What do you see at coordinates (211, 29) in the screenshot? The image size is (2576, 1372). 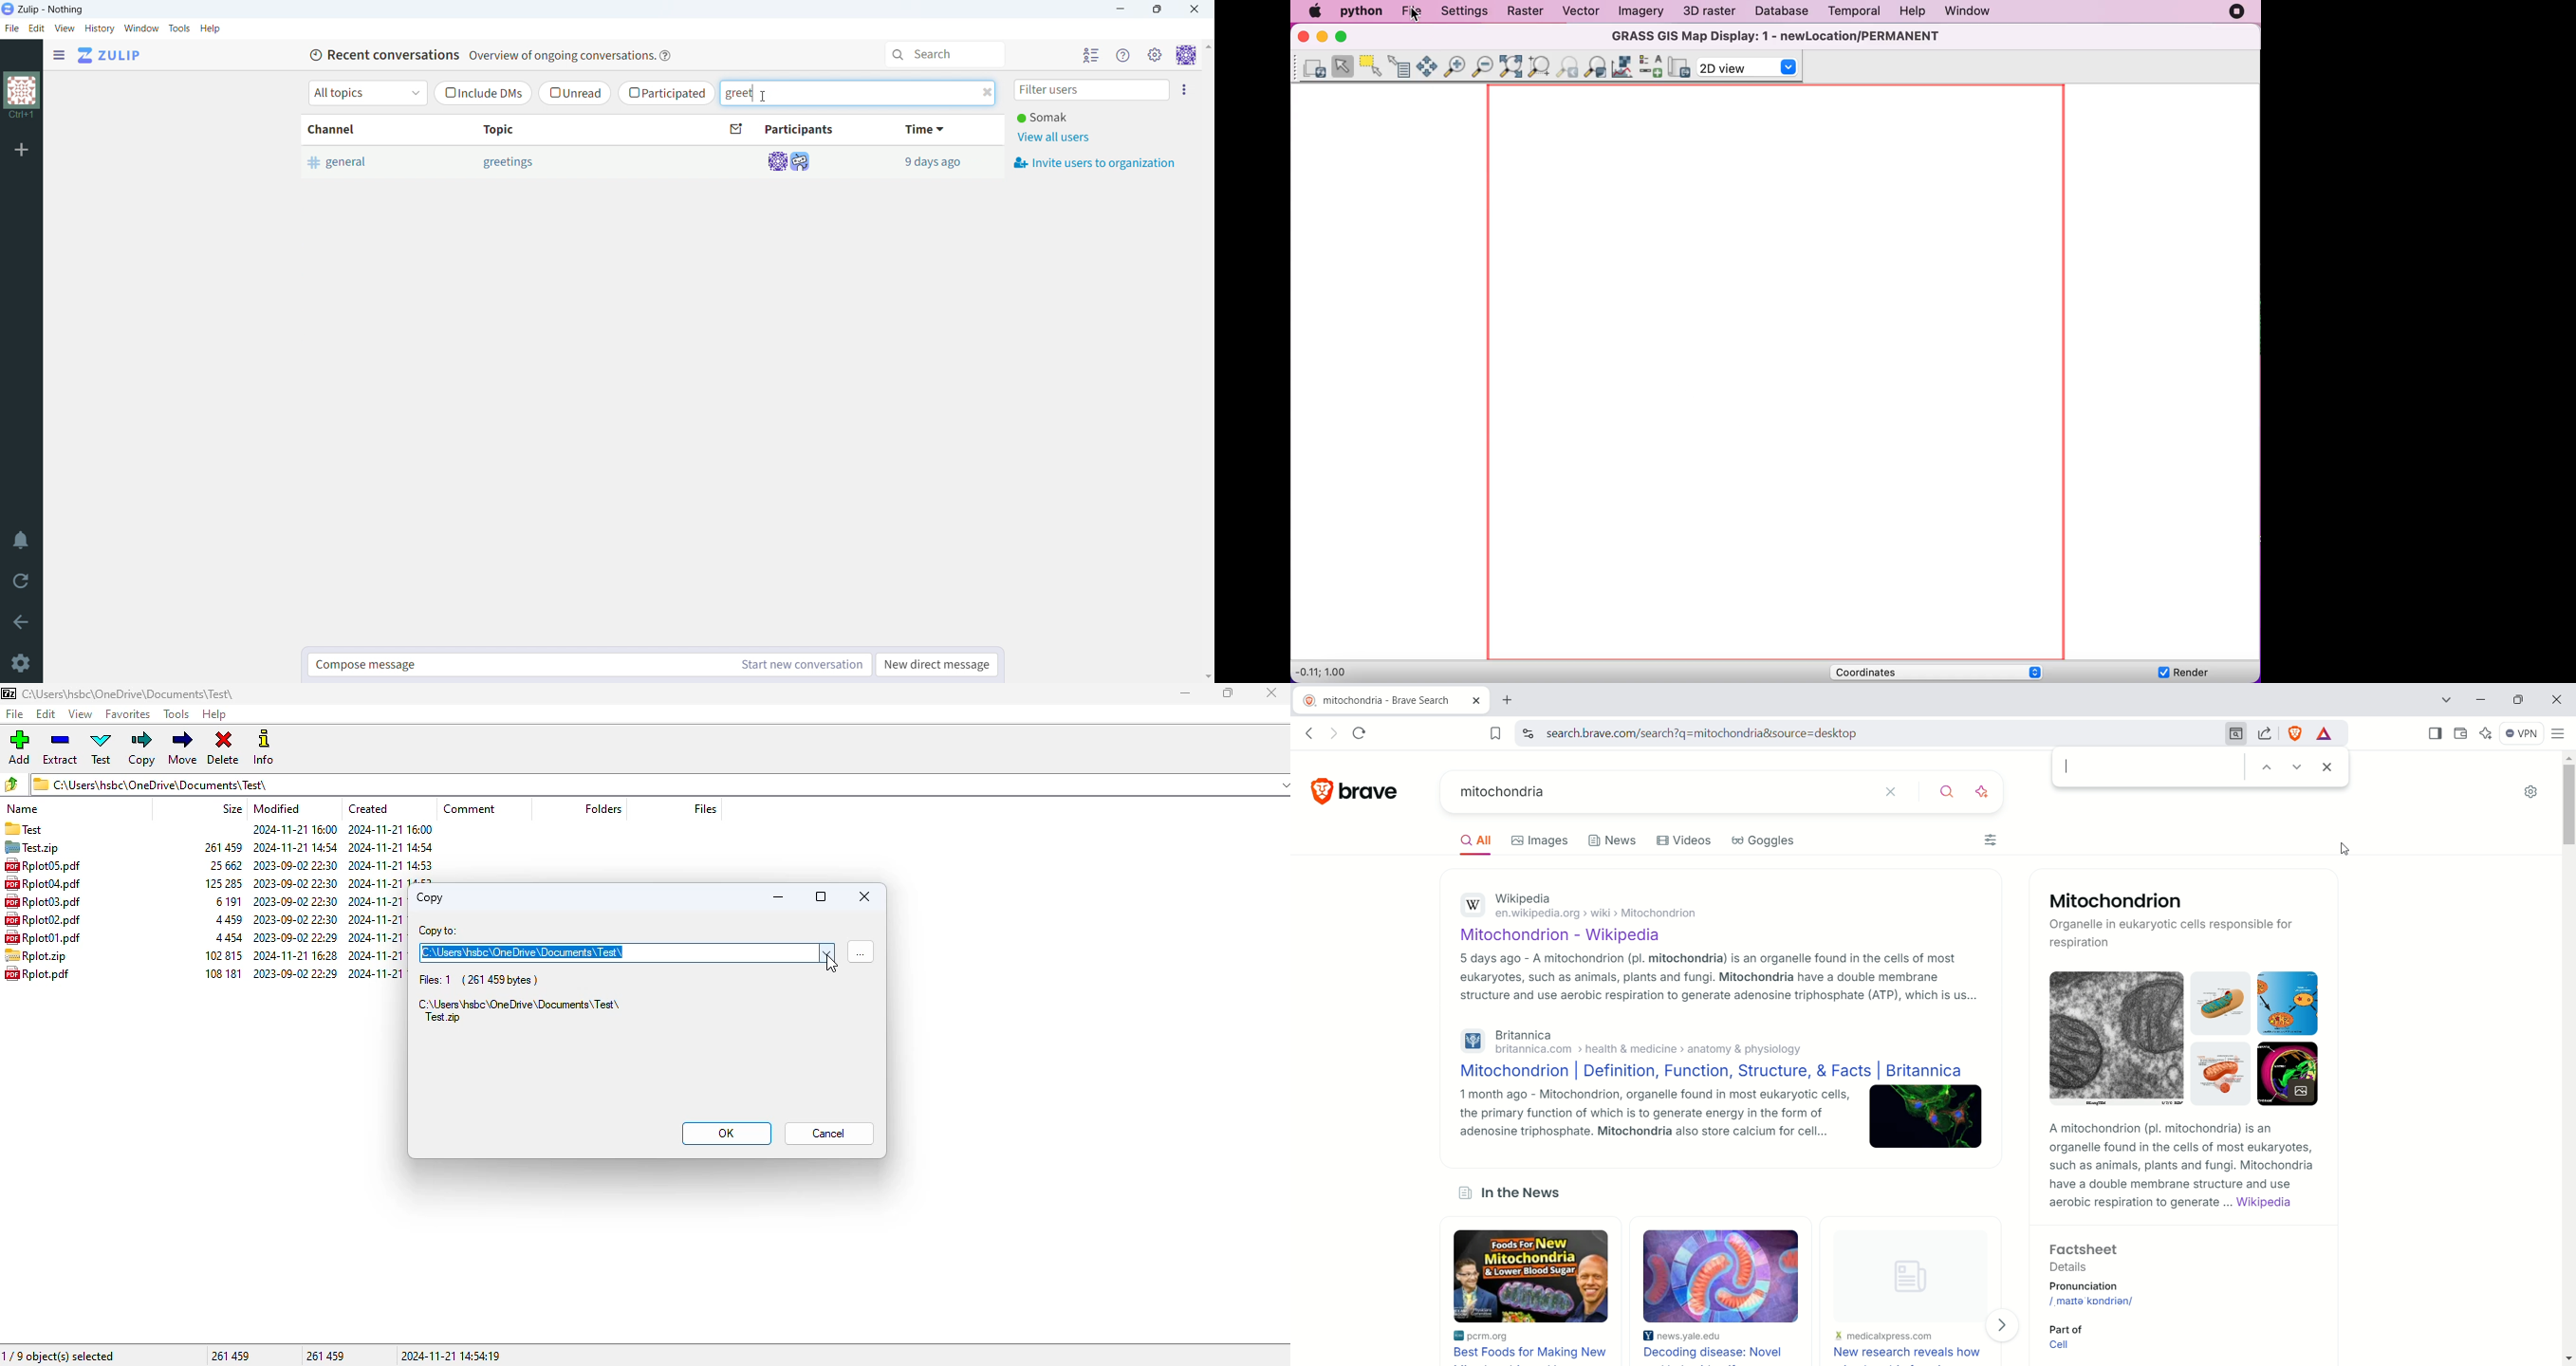 I see `help` at bounding box center [211, 29].